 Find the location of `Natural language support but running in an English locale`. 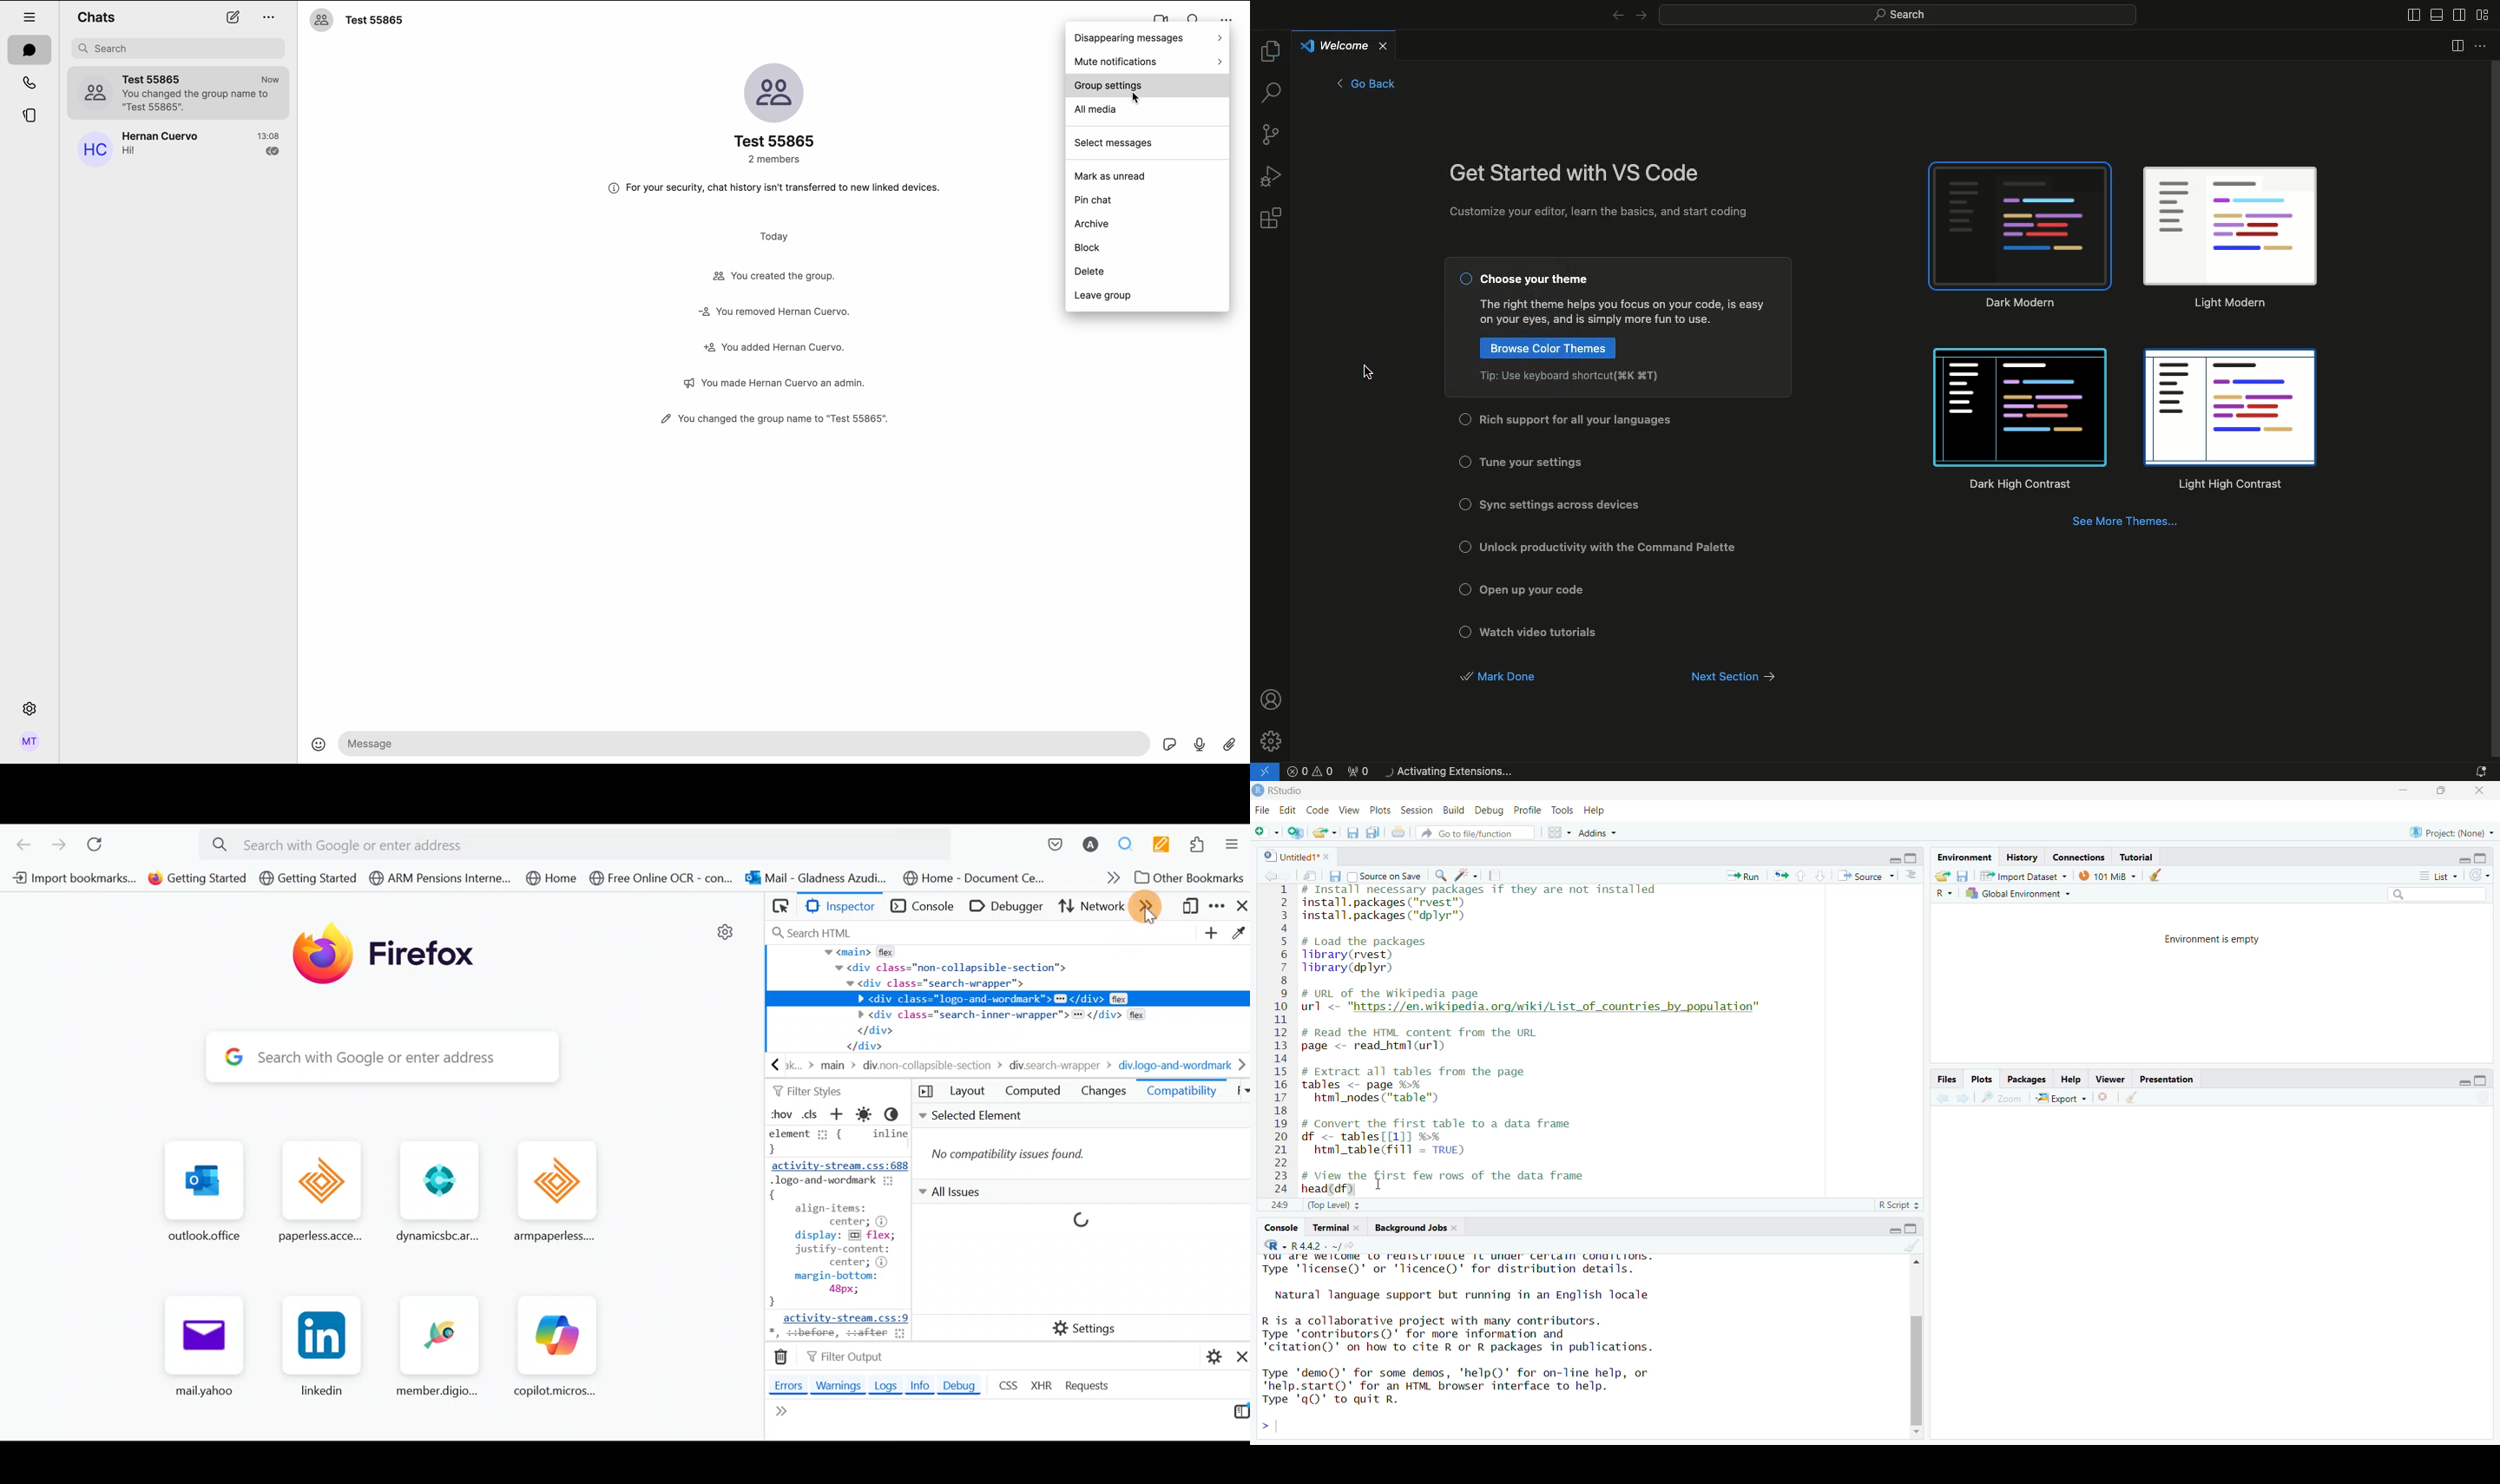

Natural language support but running in an English locale is located at coordinates (1463, 1295).